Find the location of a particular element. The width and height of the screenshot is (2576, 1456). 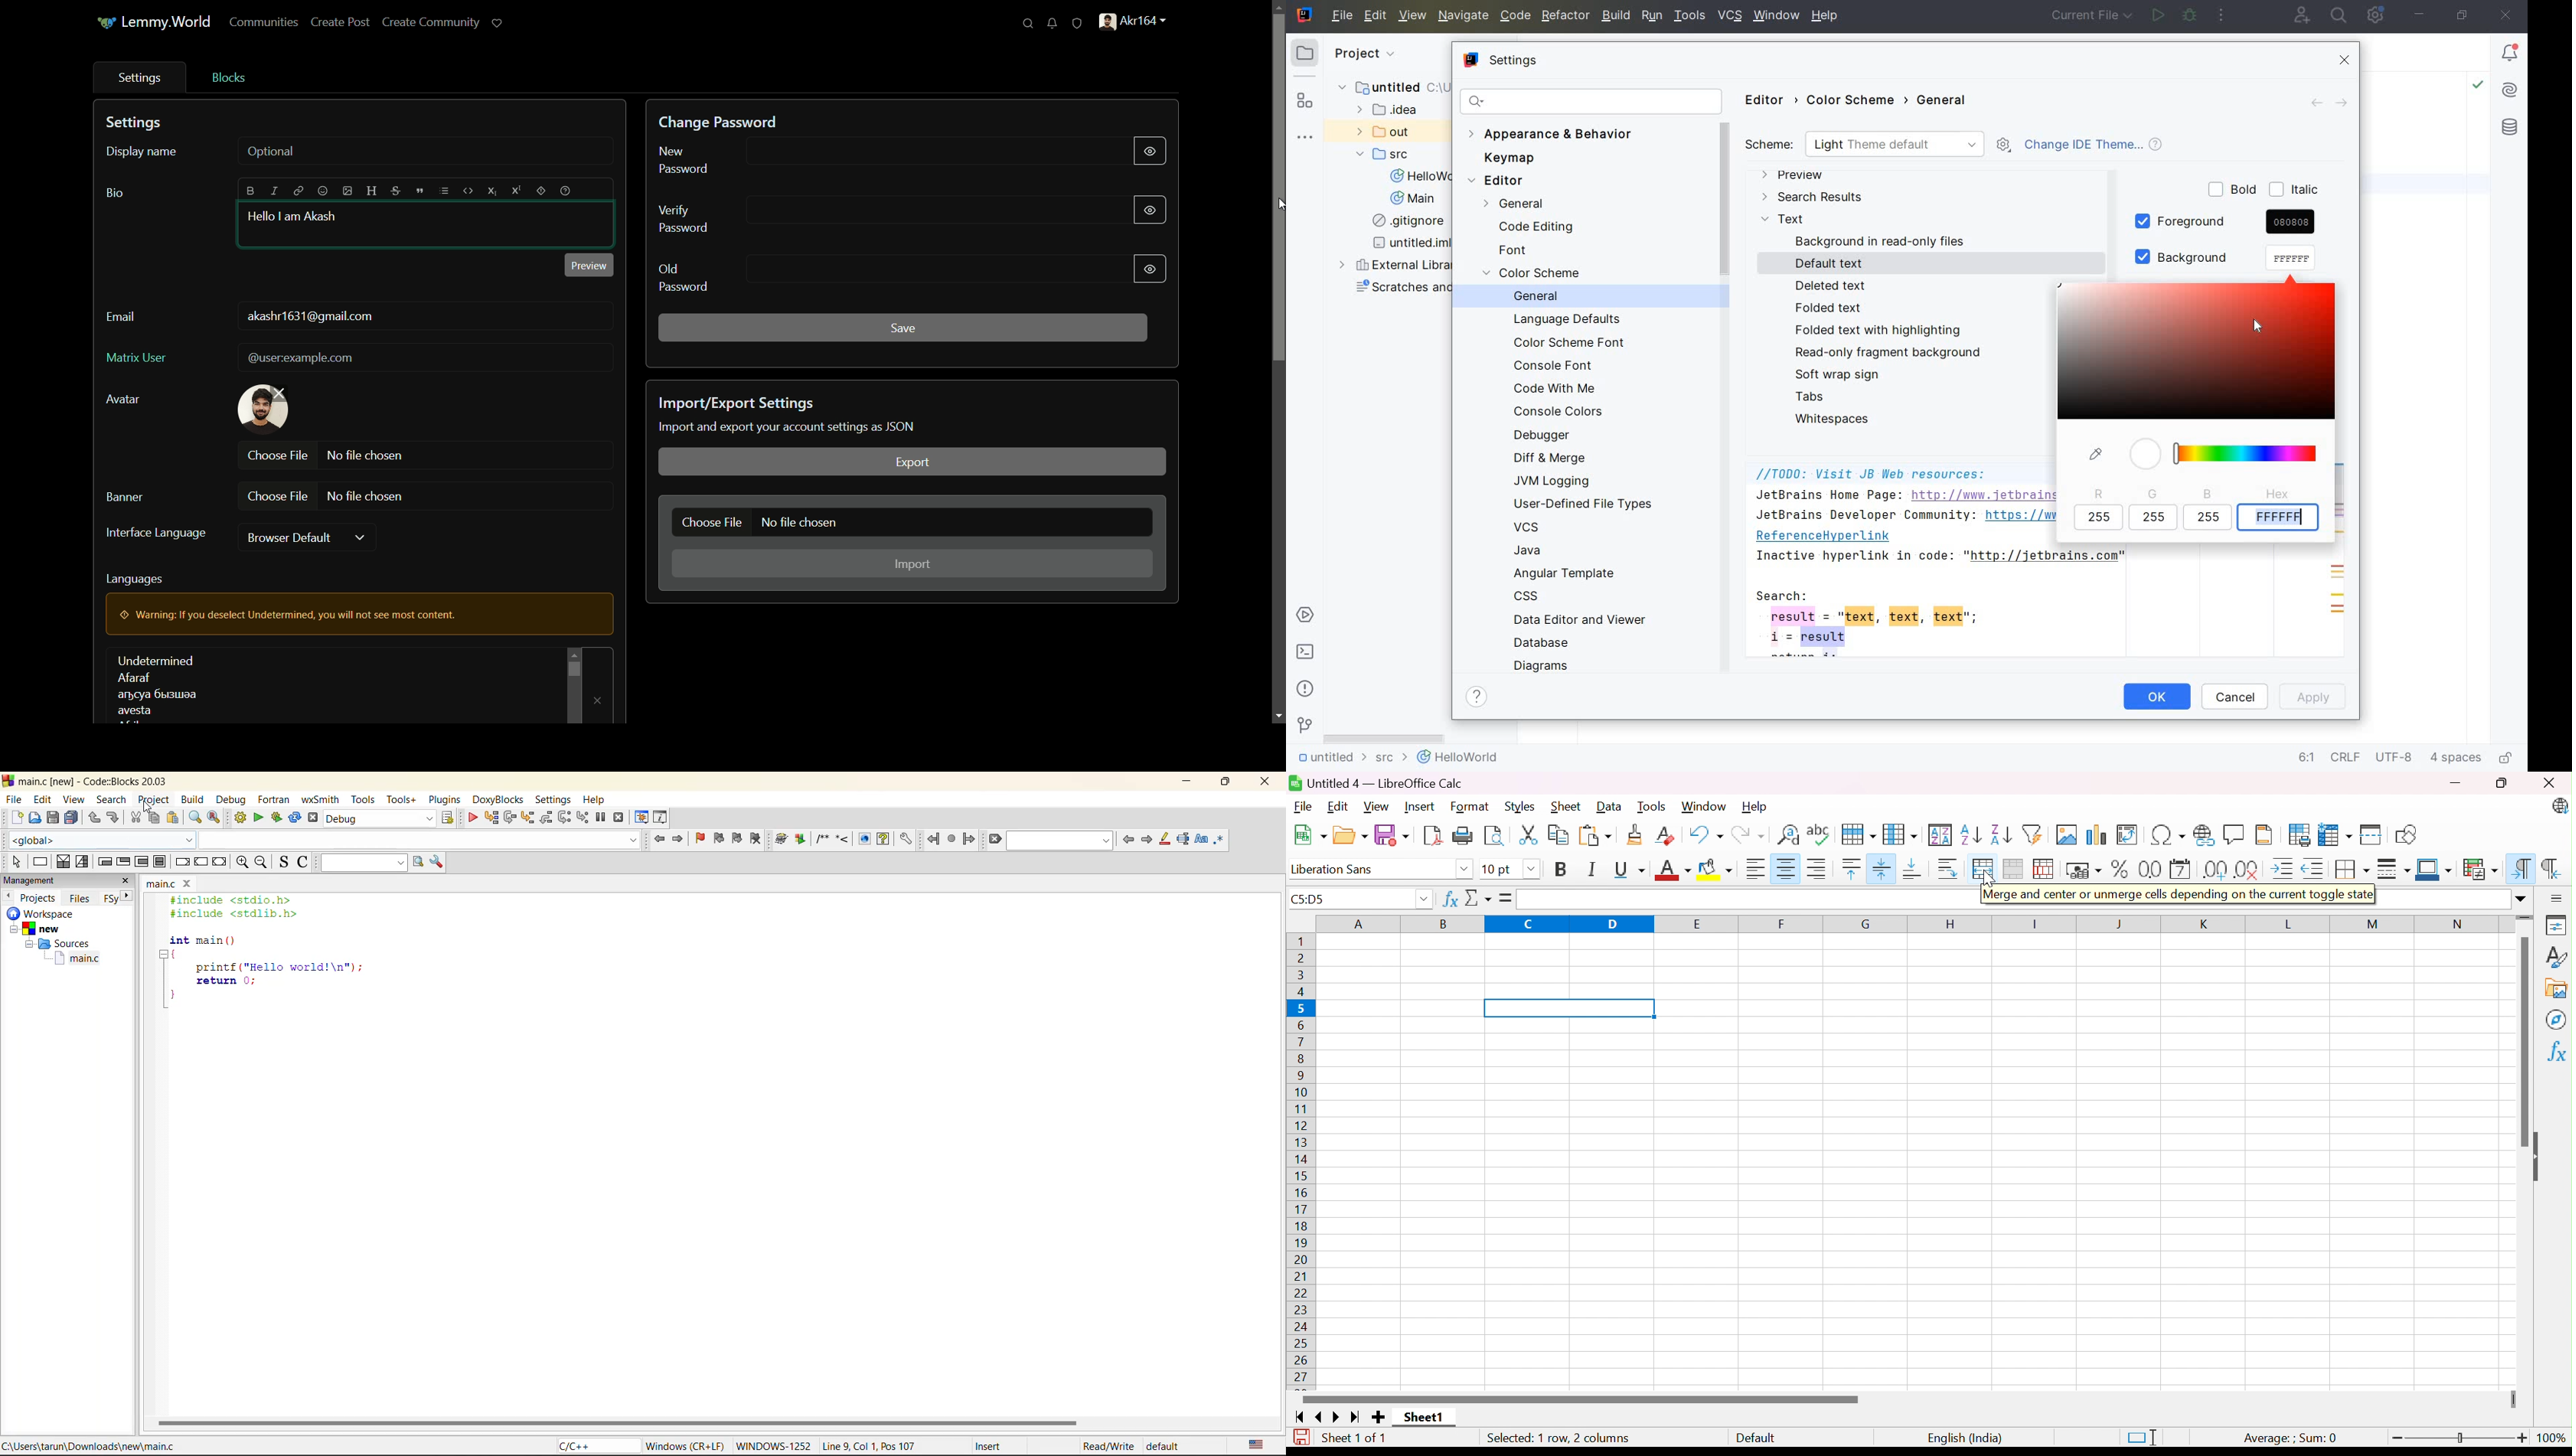

preview is located at coordinates (589, 265).